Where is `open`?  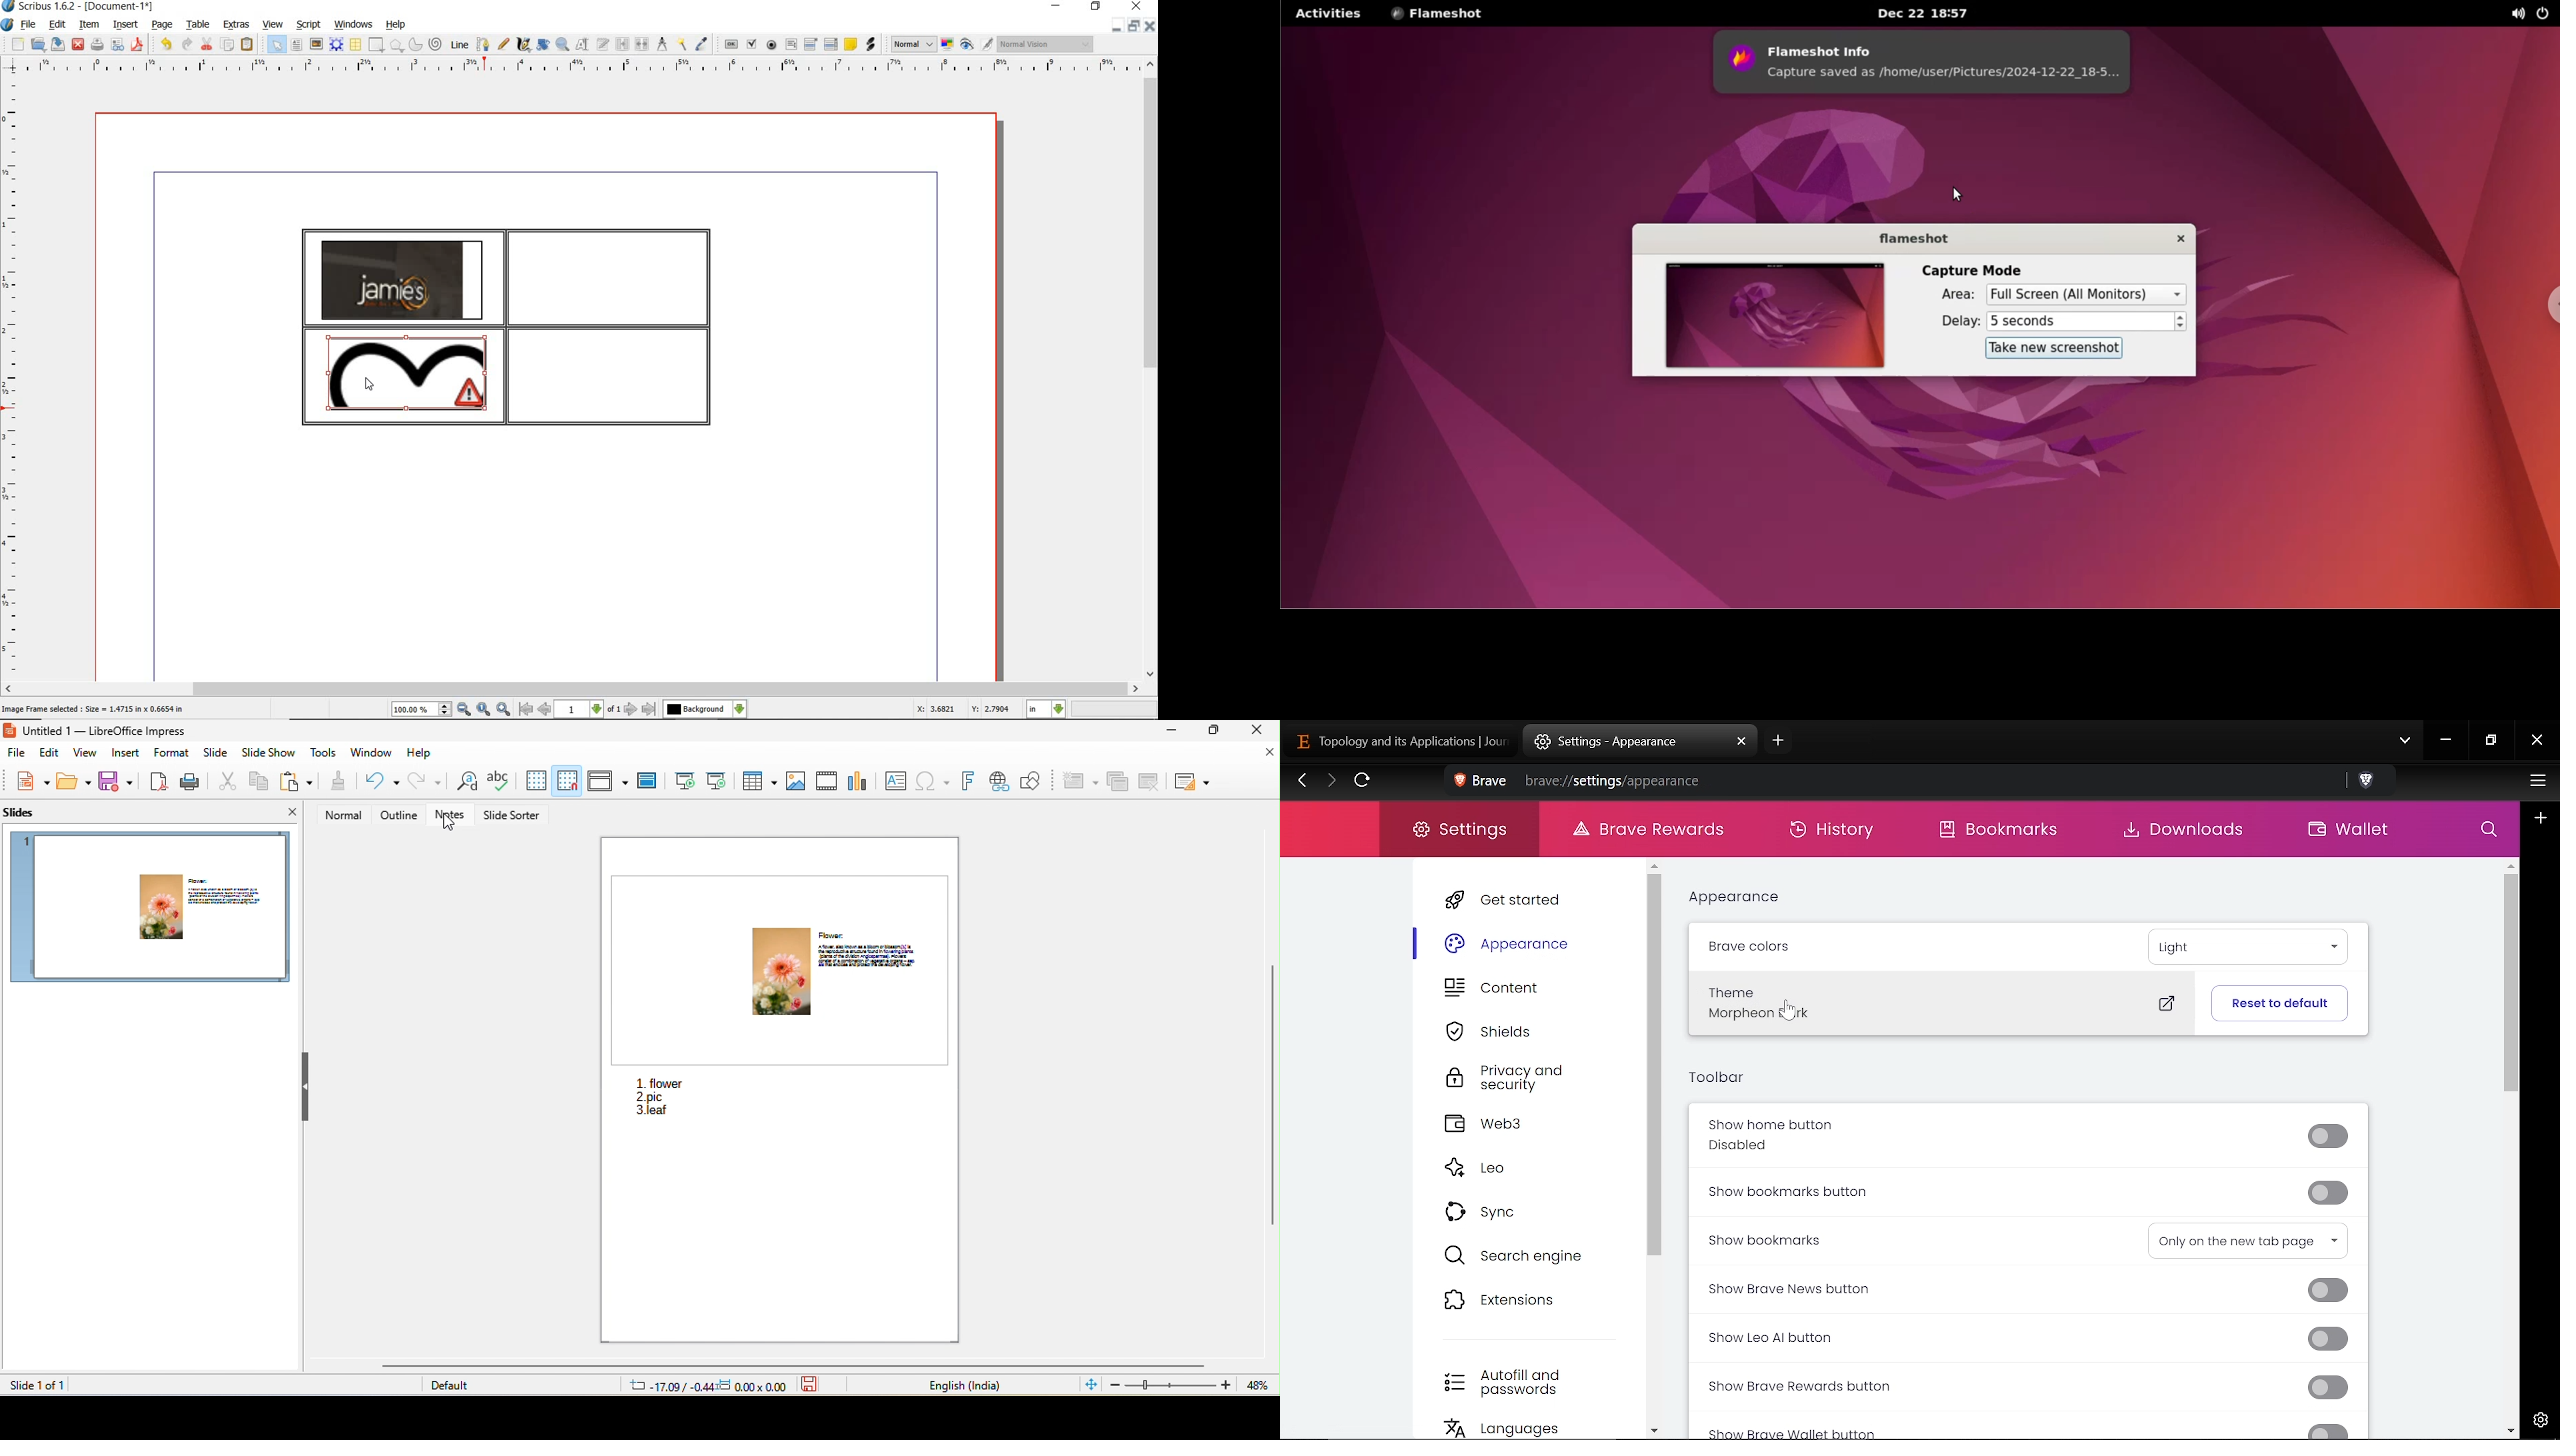
open is located at coordinates (74, 781).